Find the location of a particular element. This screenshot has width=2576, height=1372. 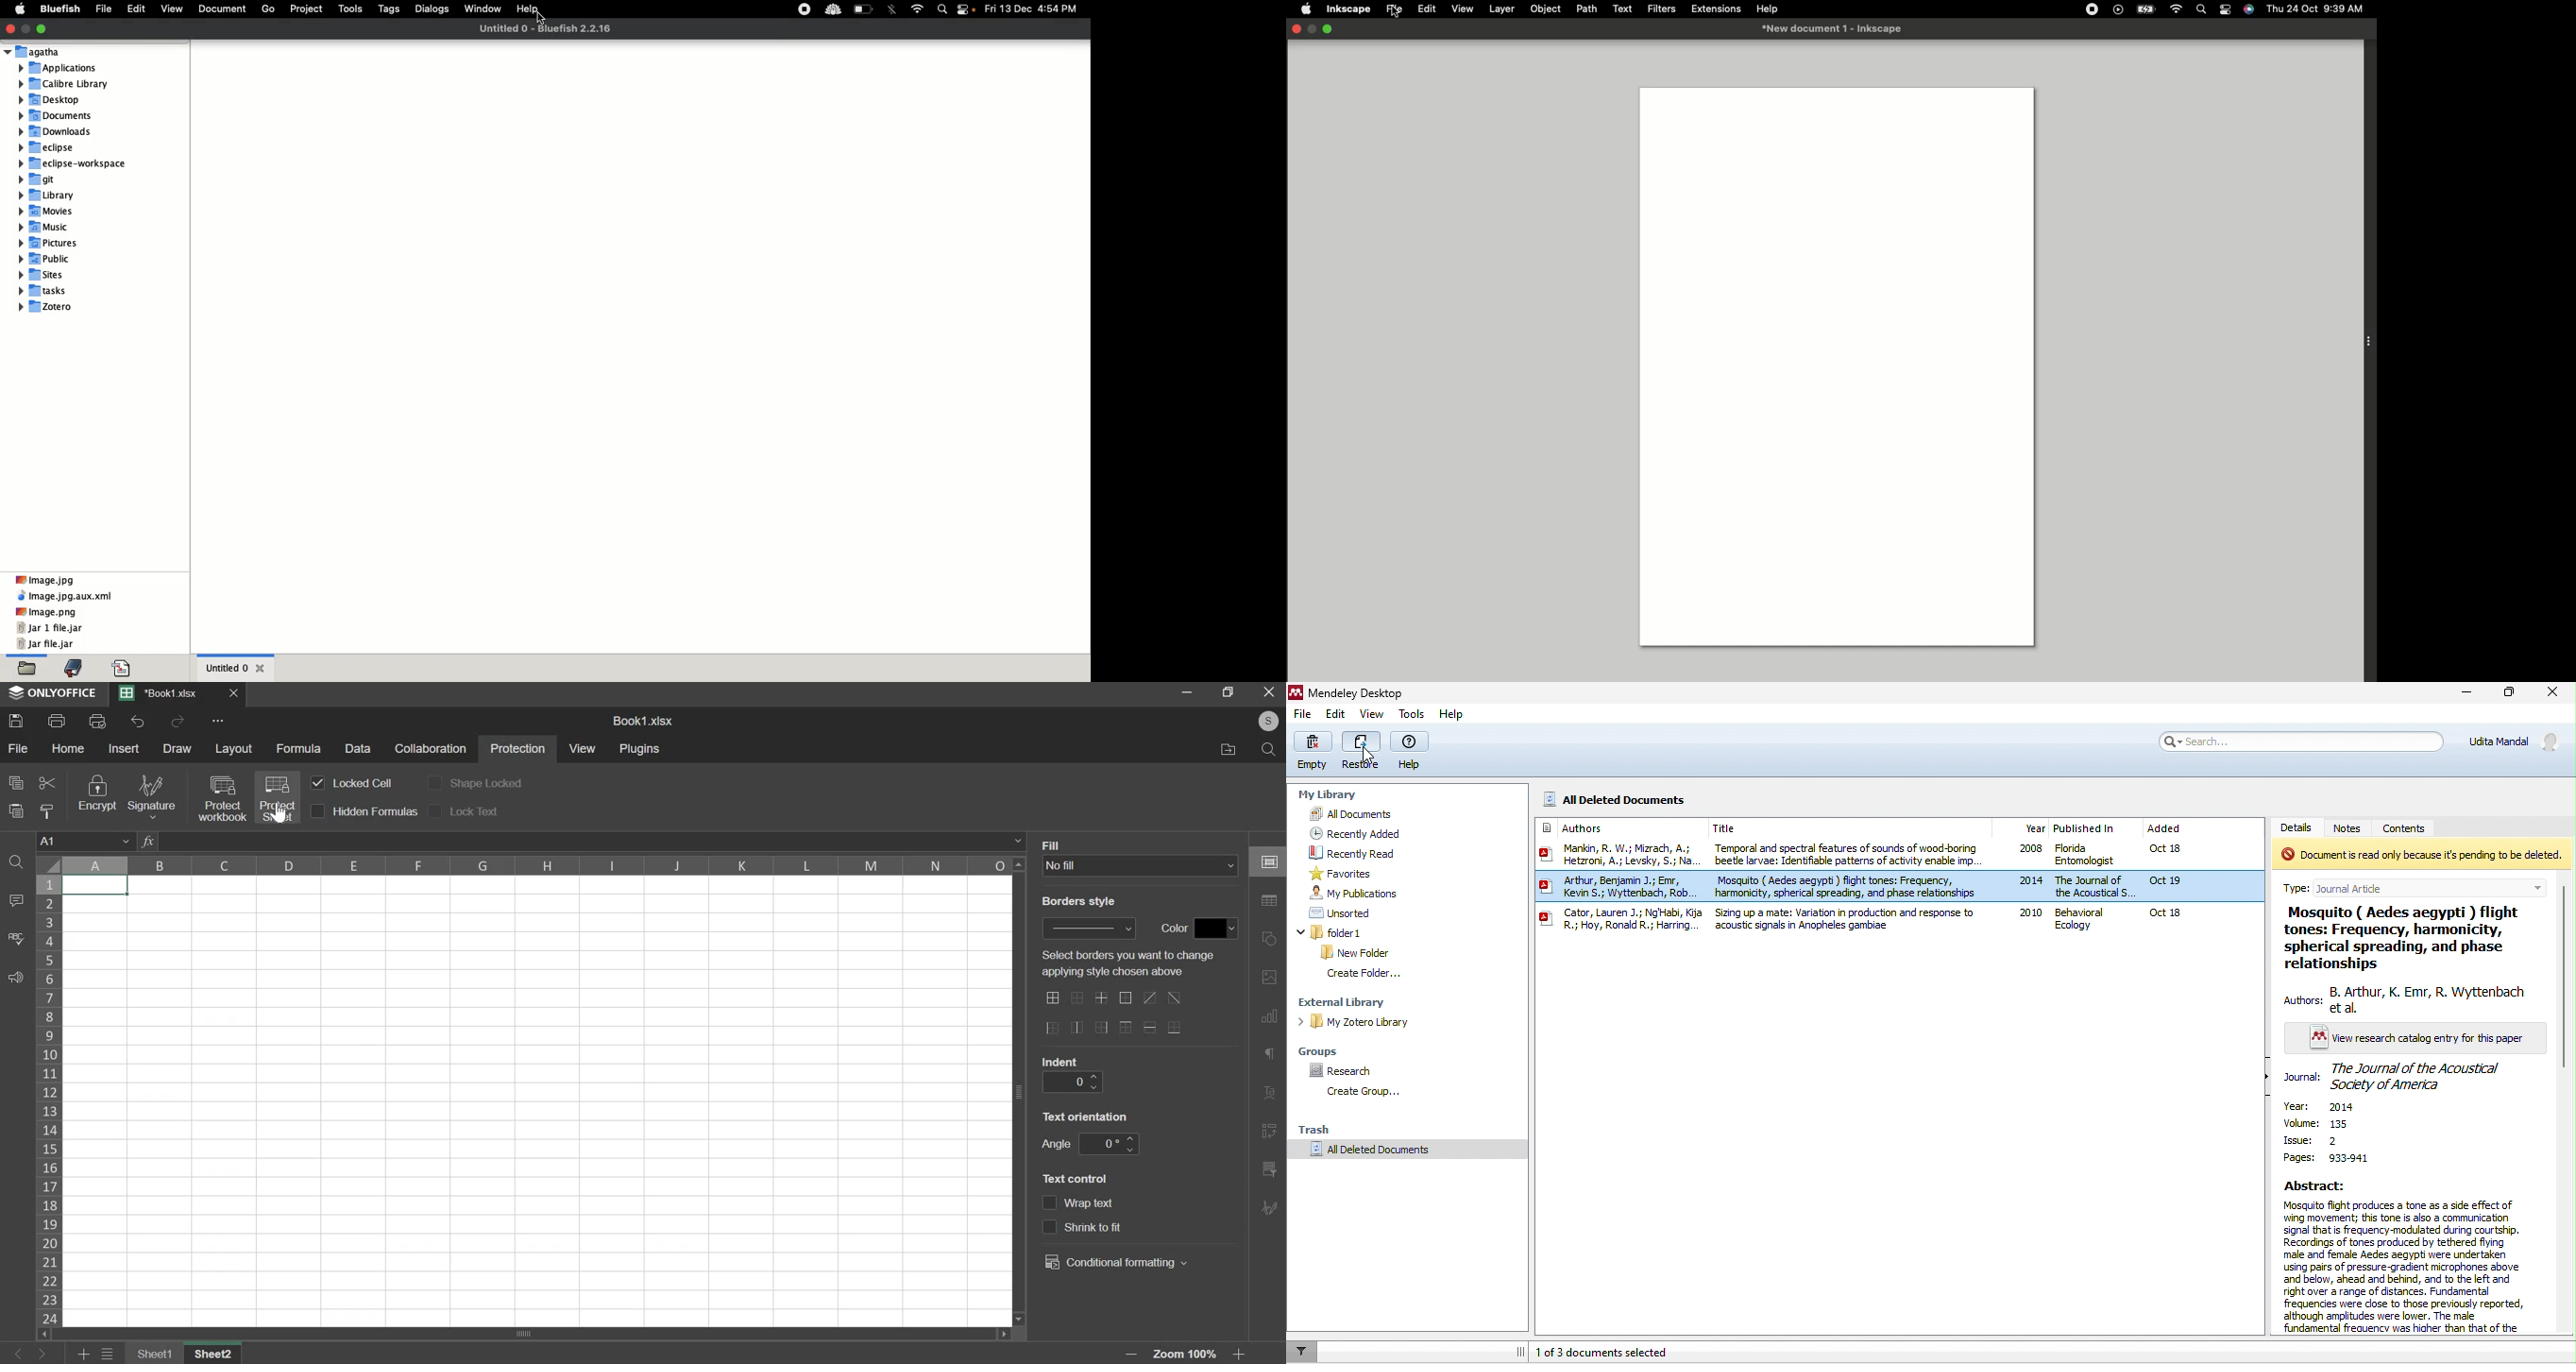

contents is located at coordinates (2418, 827).